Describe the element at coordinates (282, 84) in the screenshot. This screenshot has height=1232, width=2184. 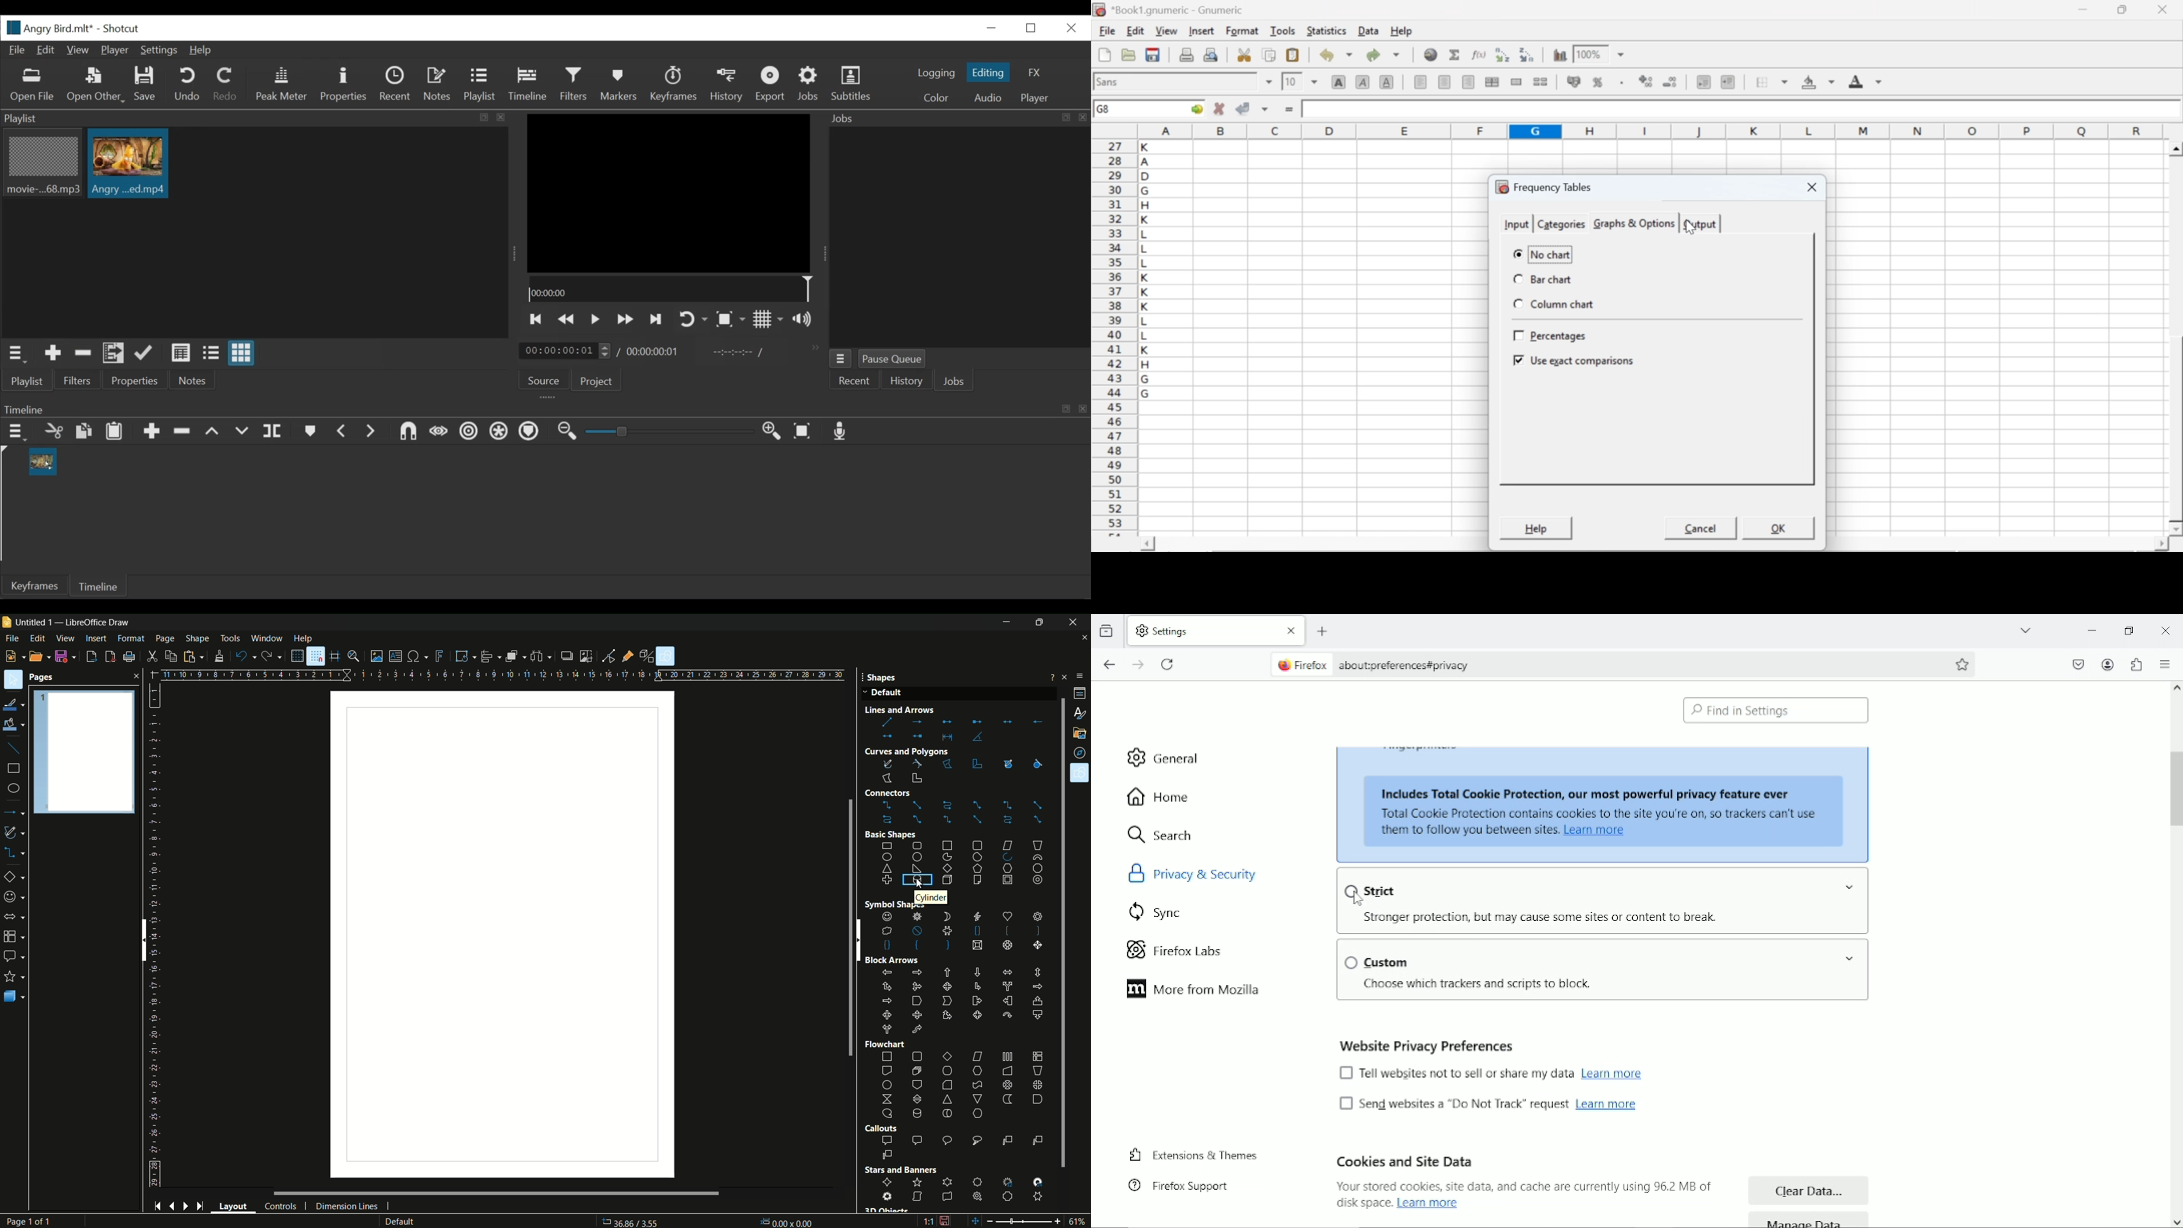
I see `Peak Meter` at that location.